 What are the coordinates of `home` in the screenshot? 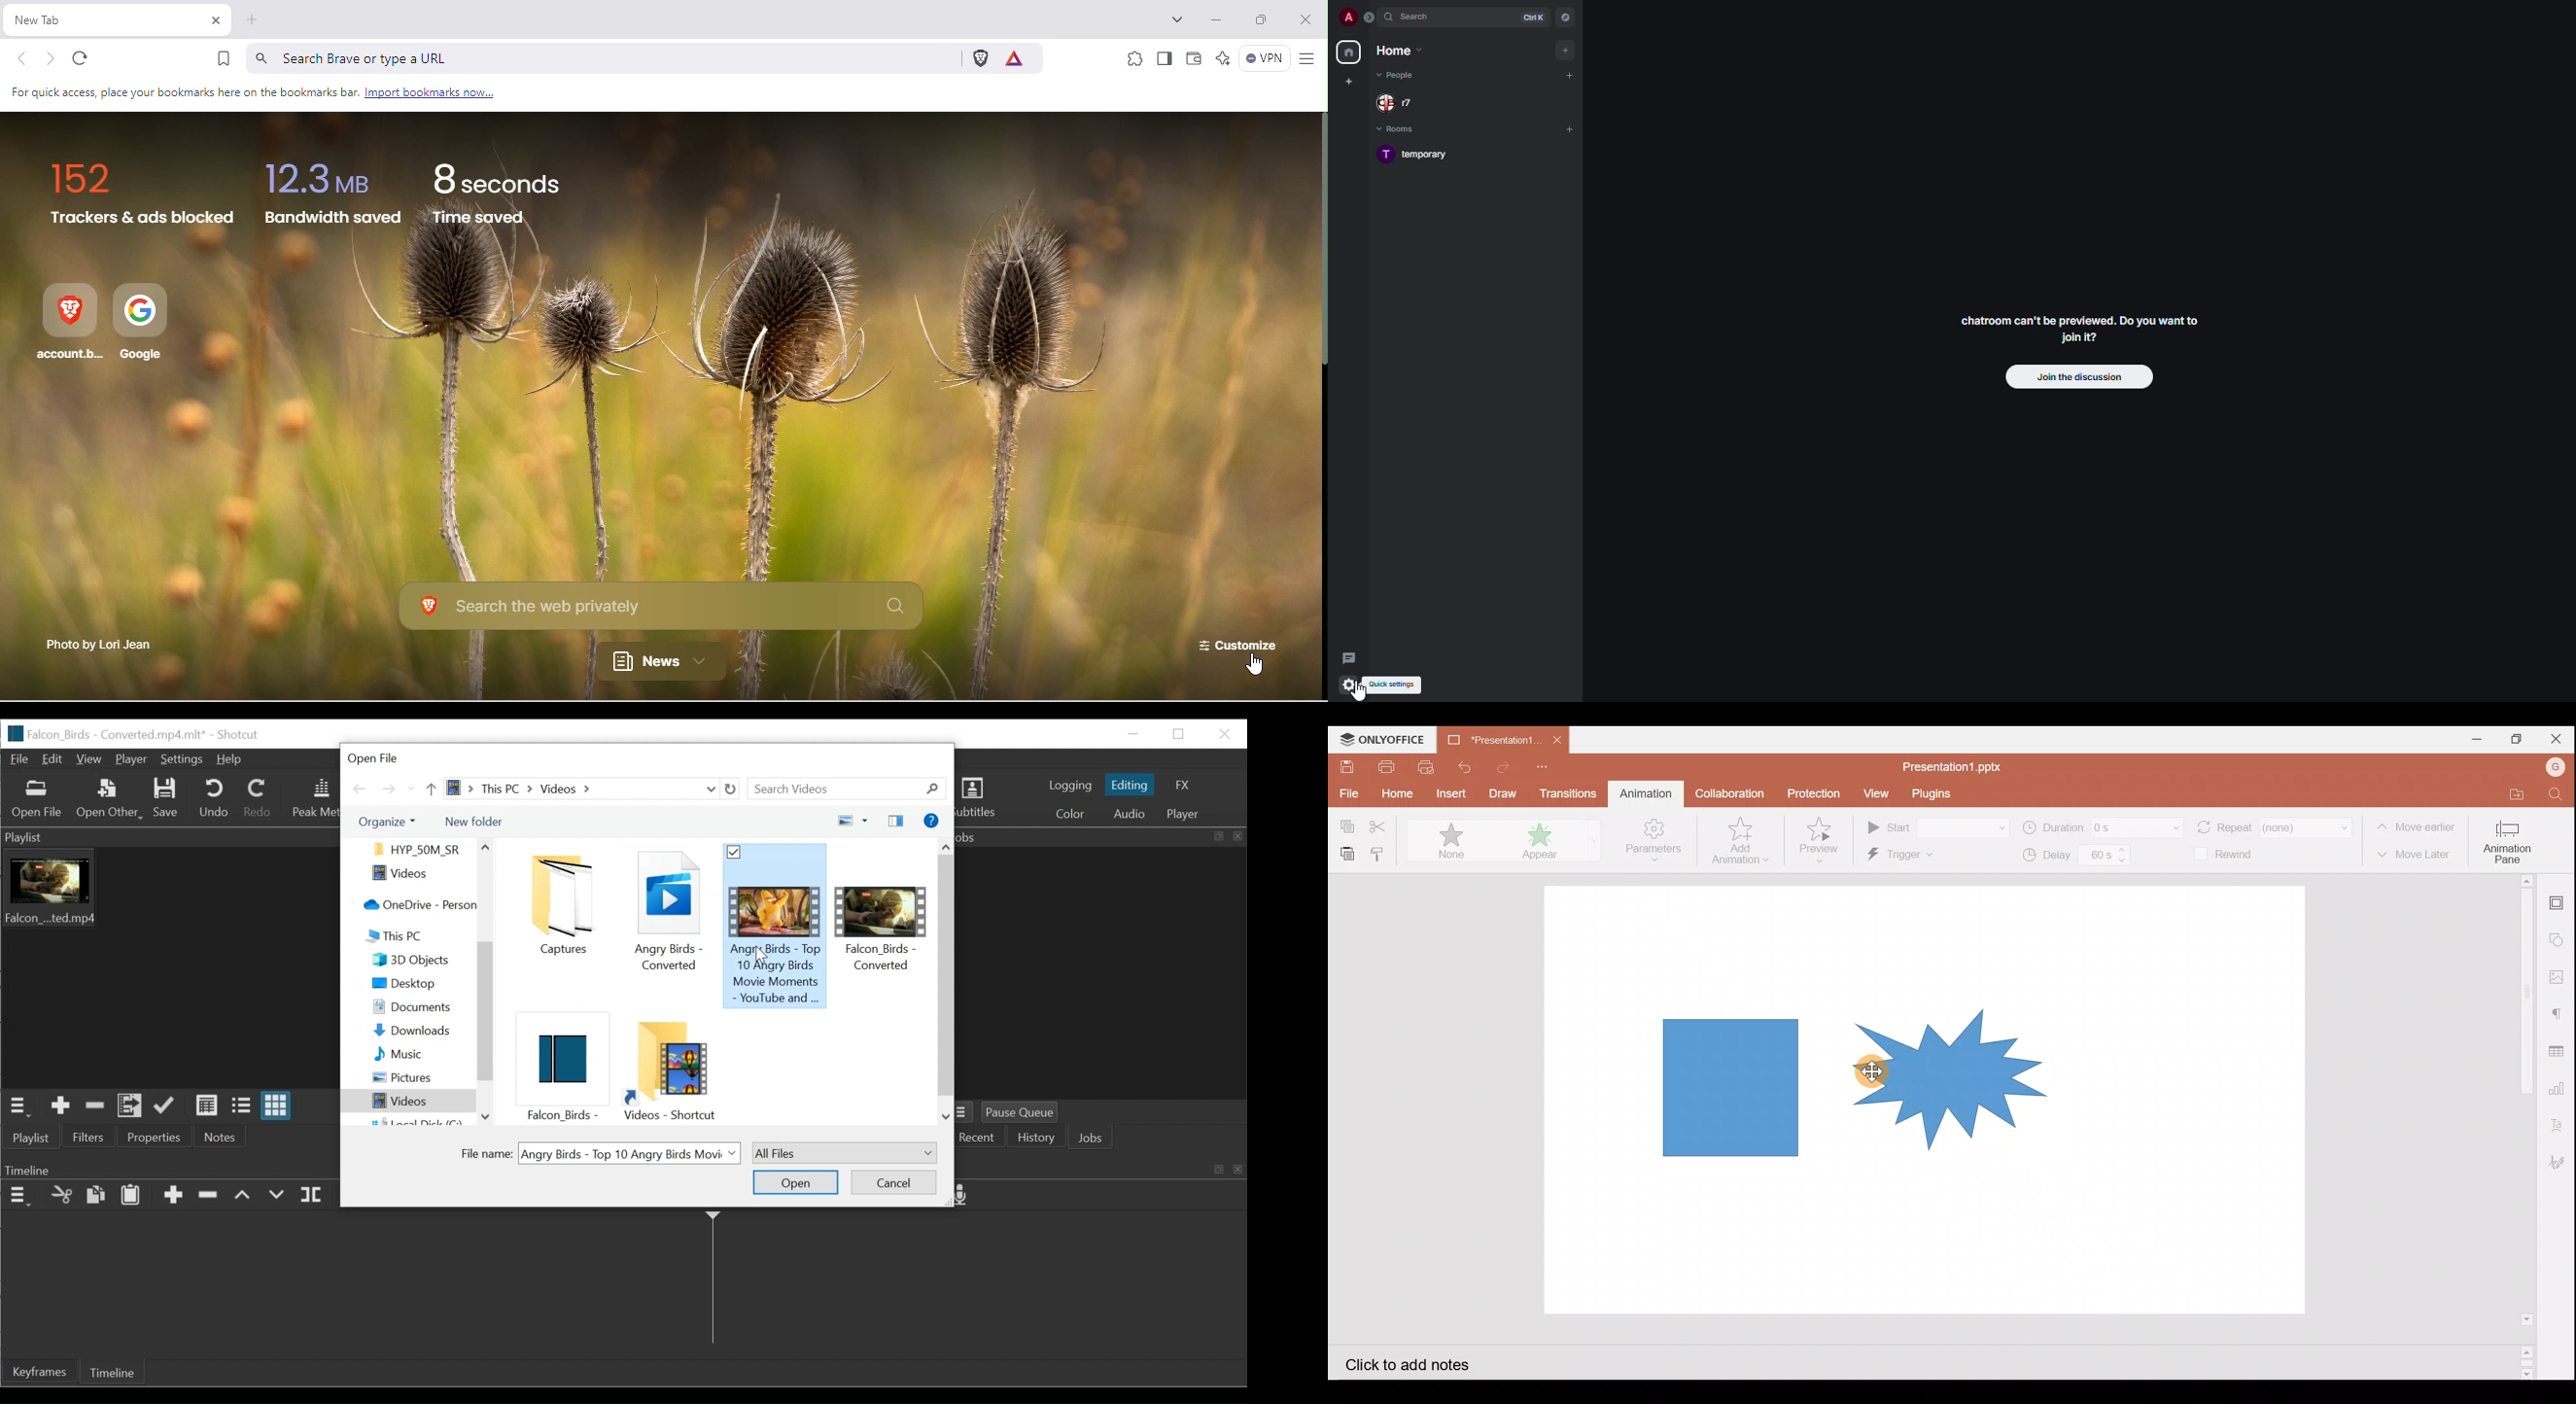 It's located at (1402, 50).